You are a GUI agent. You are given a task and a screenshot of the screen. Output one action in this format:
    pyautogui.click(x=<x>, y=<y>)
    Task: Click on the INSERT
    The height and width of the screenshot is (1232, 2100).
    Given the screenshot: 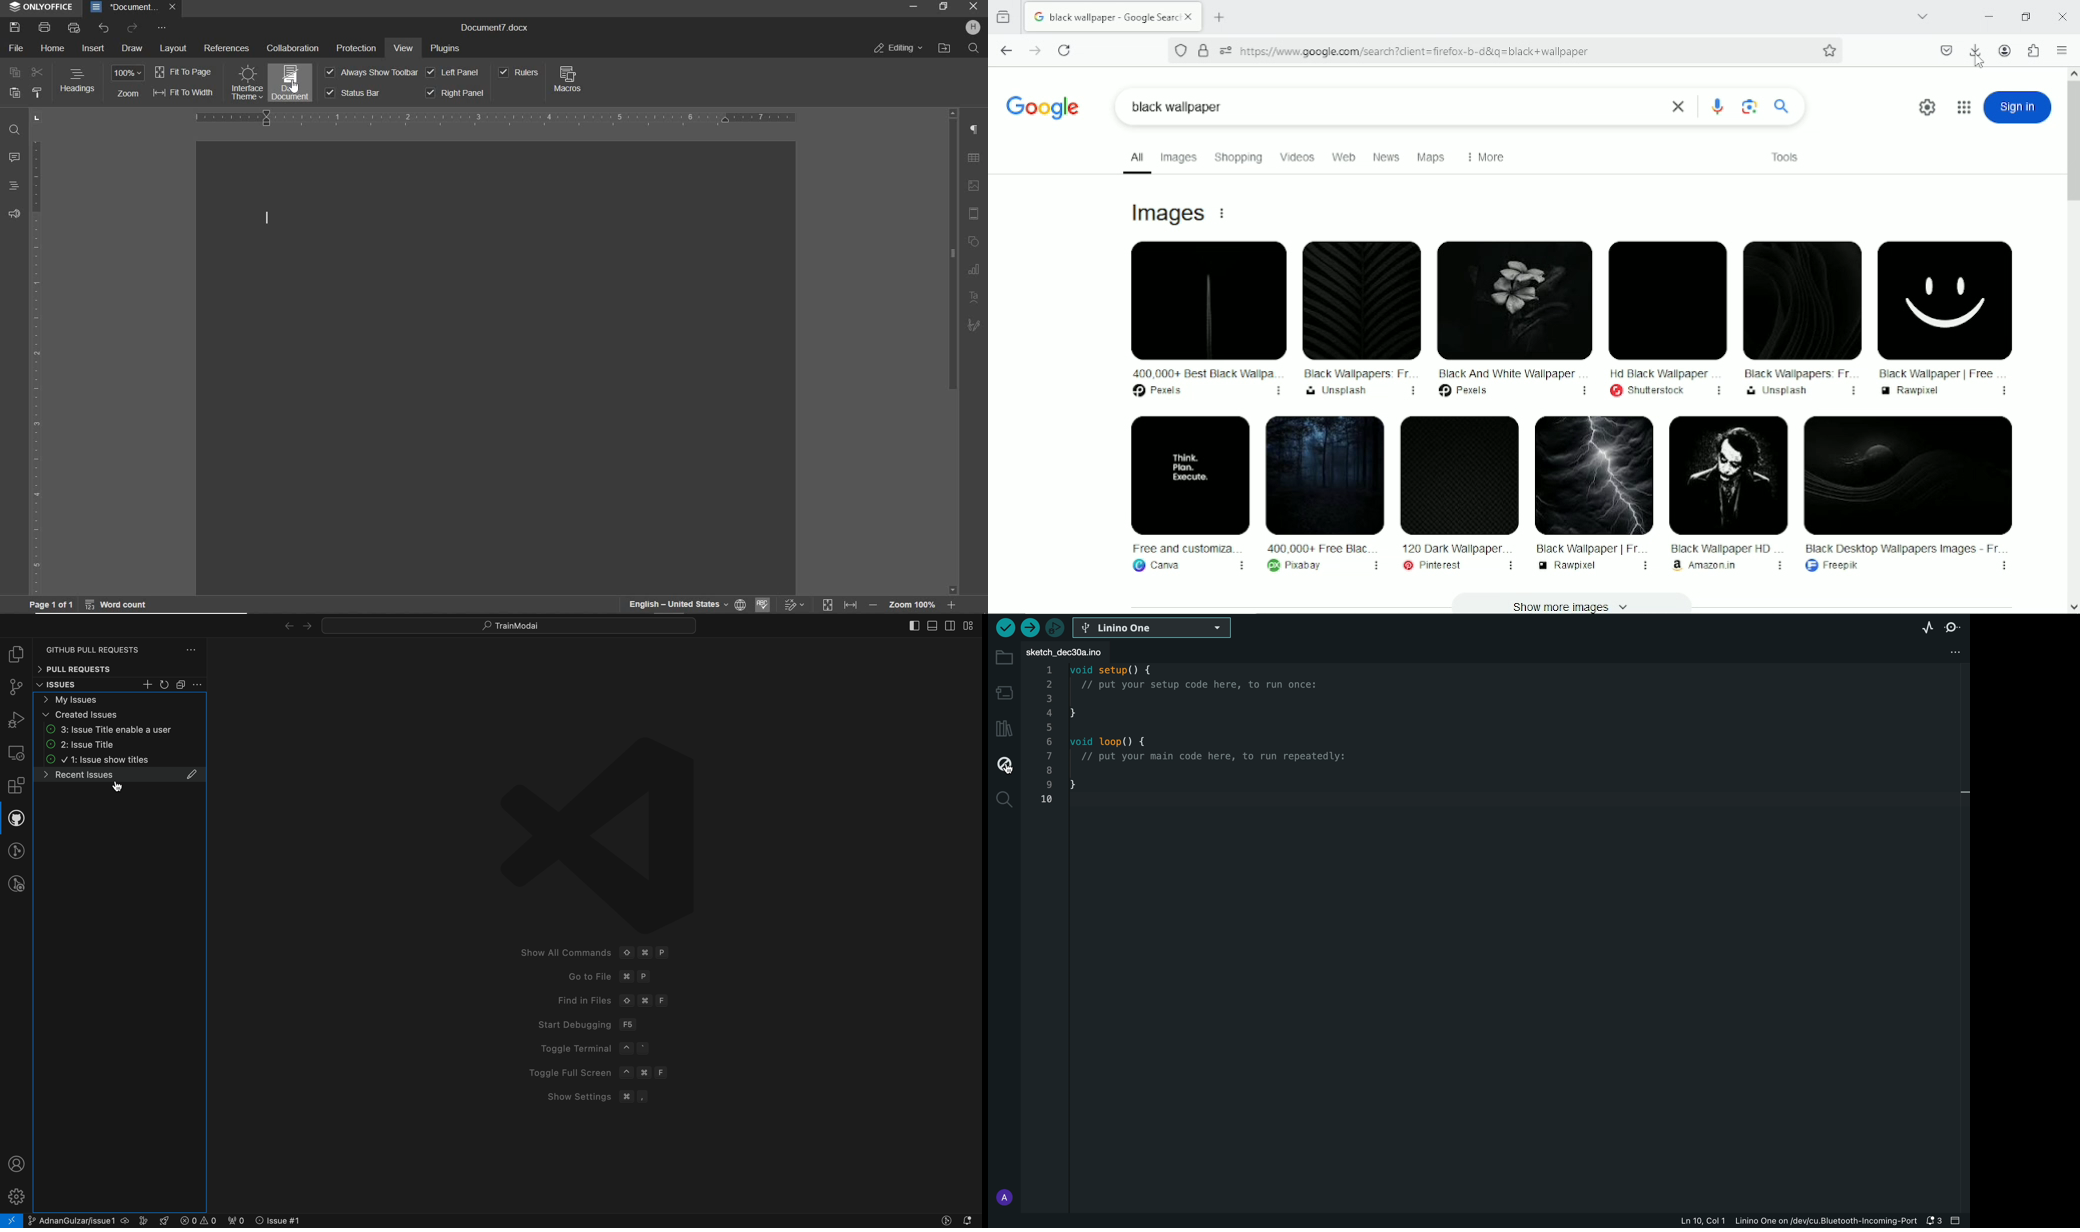 What is the action you would take?
    pyautogui.click(x=92, y=49)
    